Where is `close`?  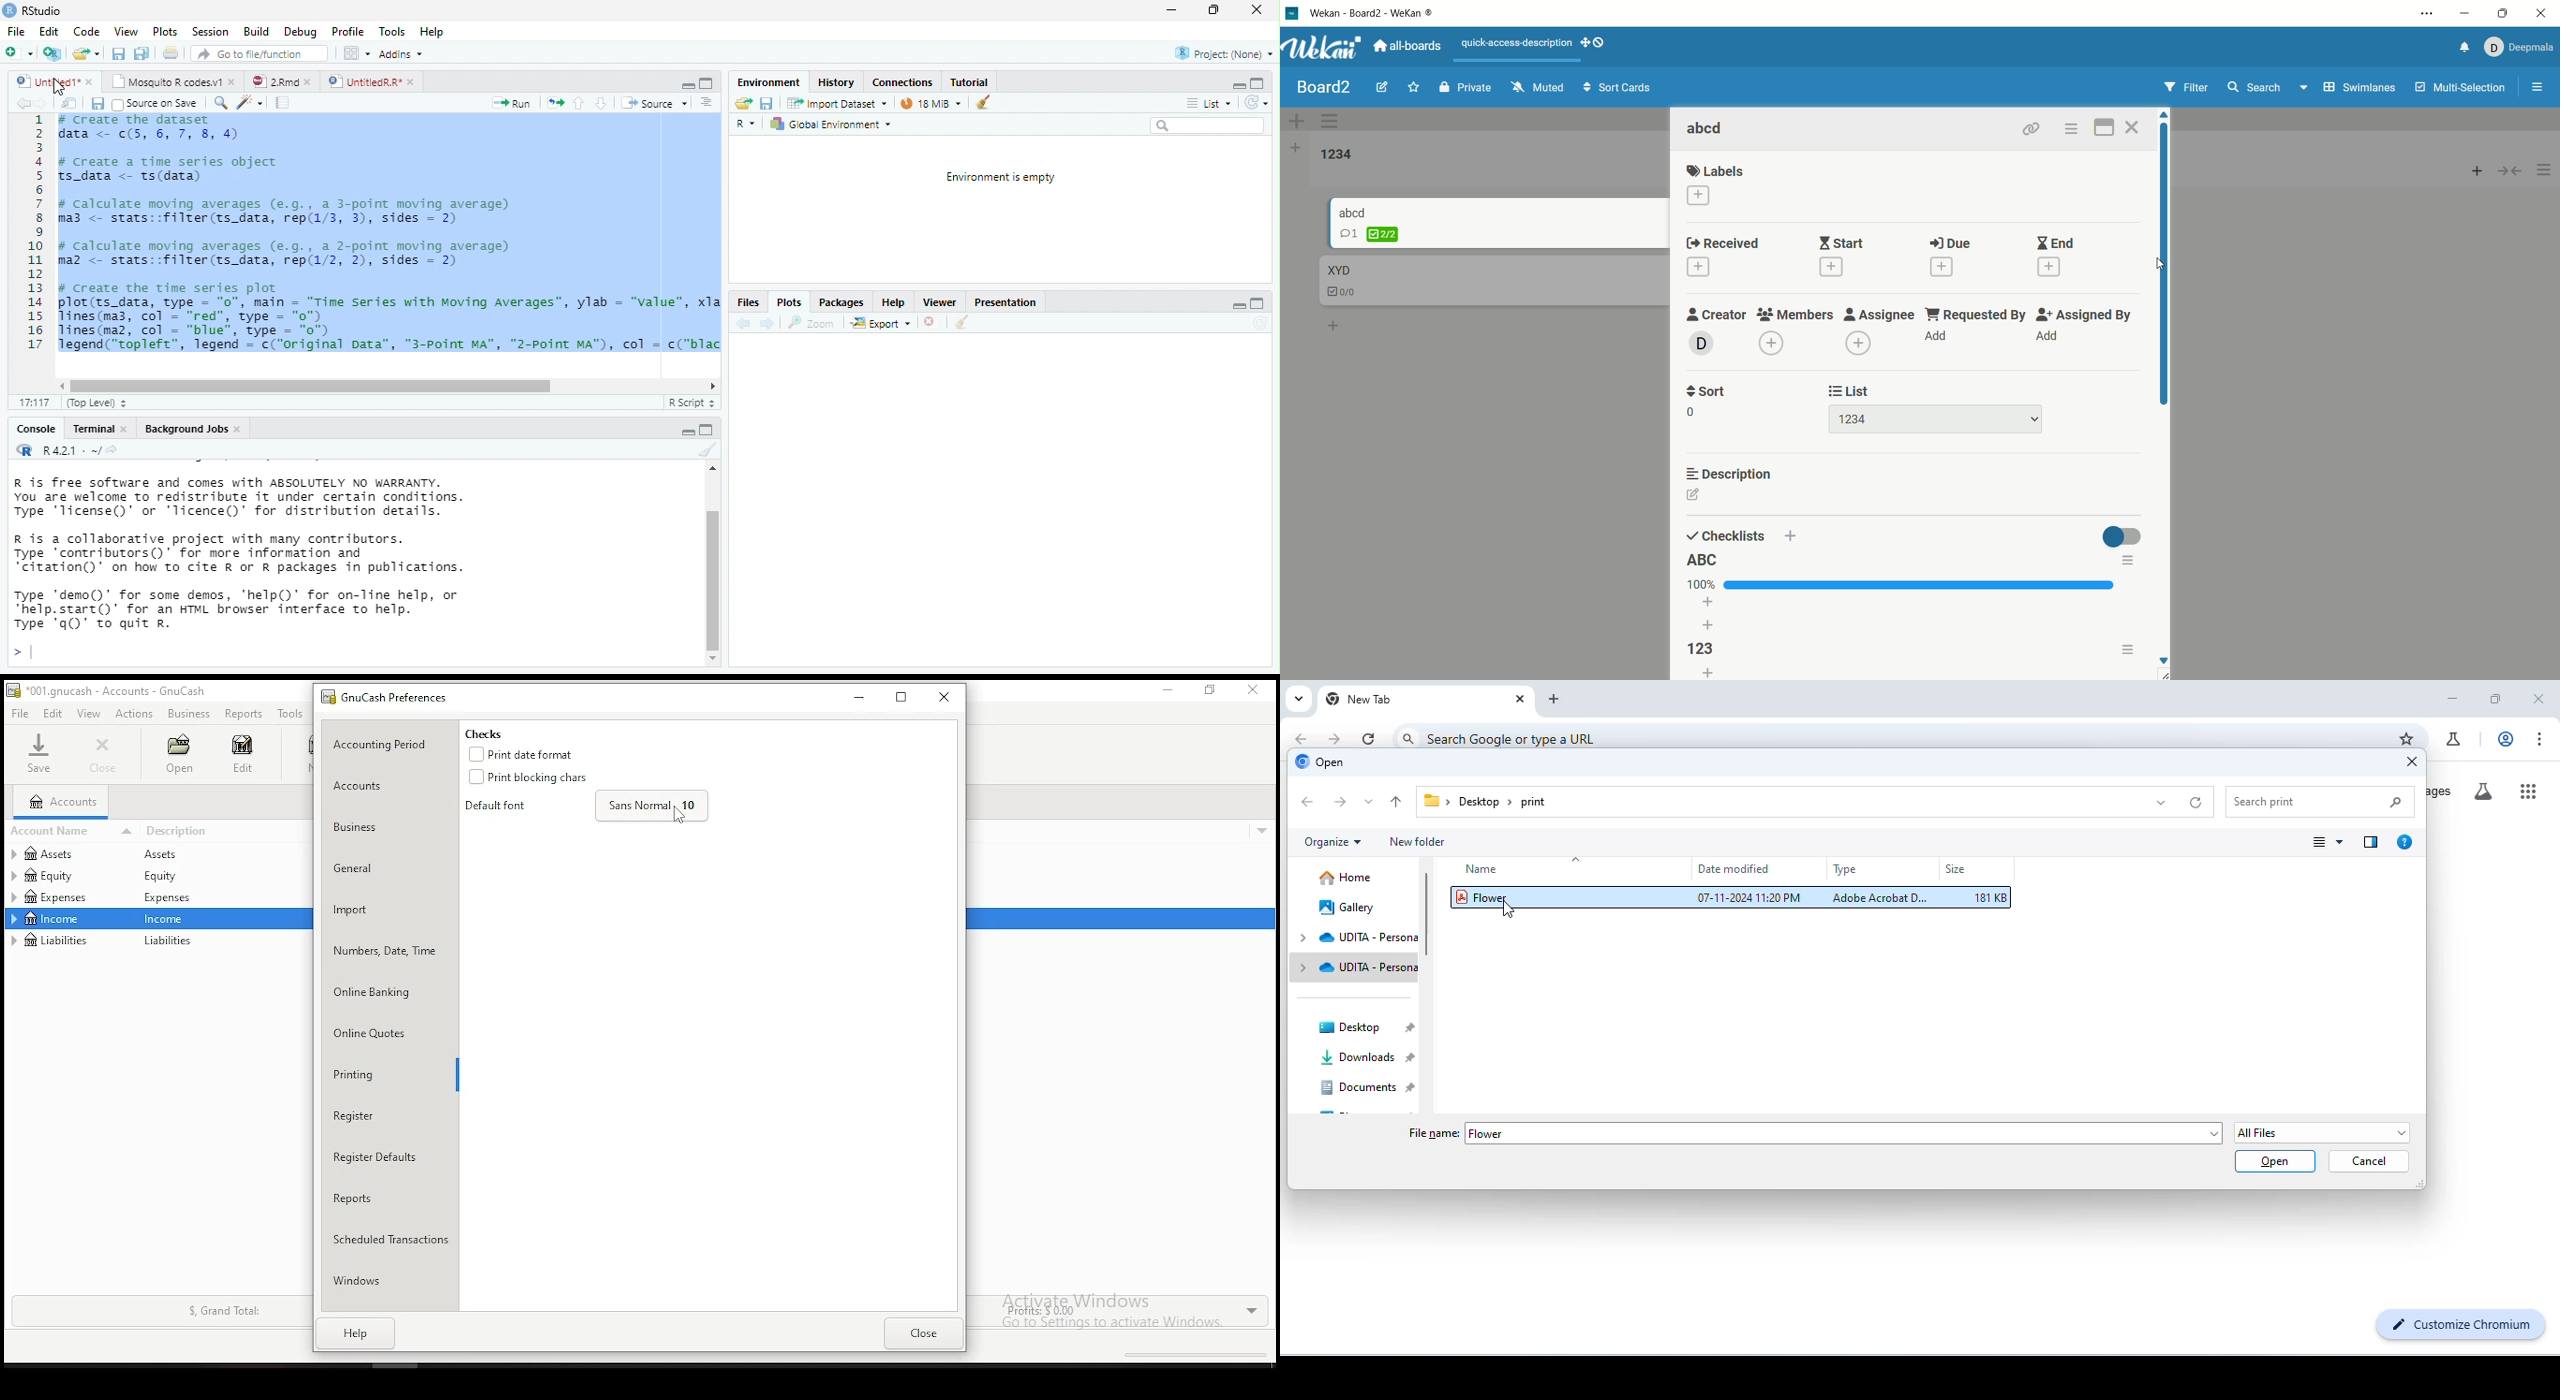
close is located at coordinates (240, 430).